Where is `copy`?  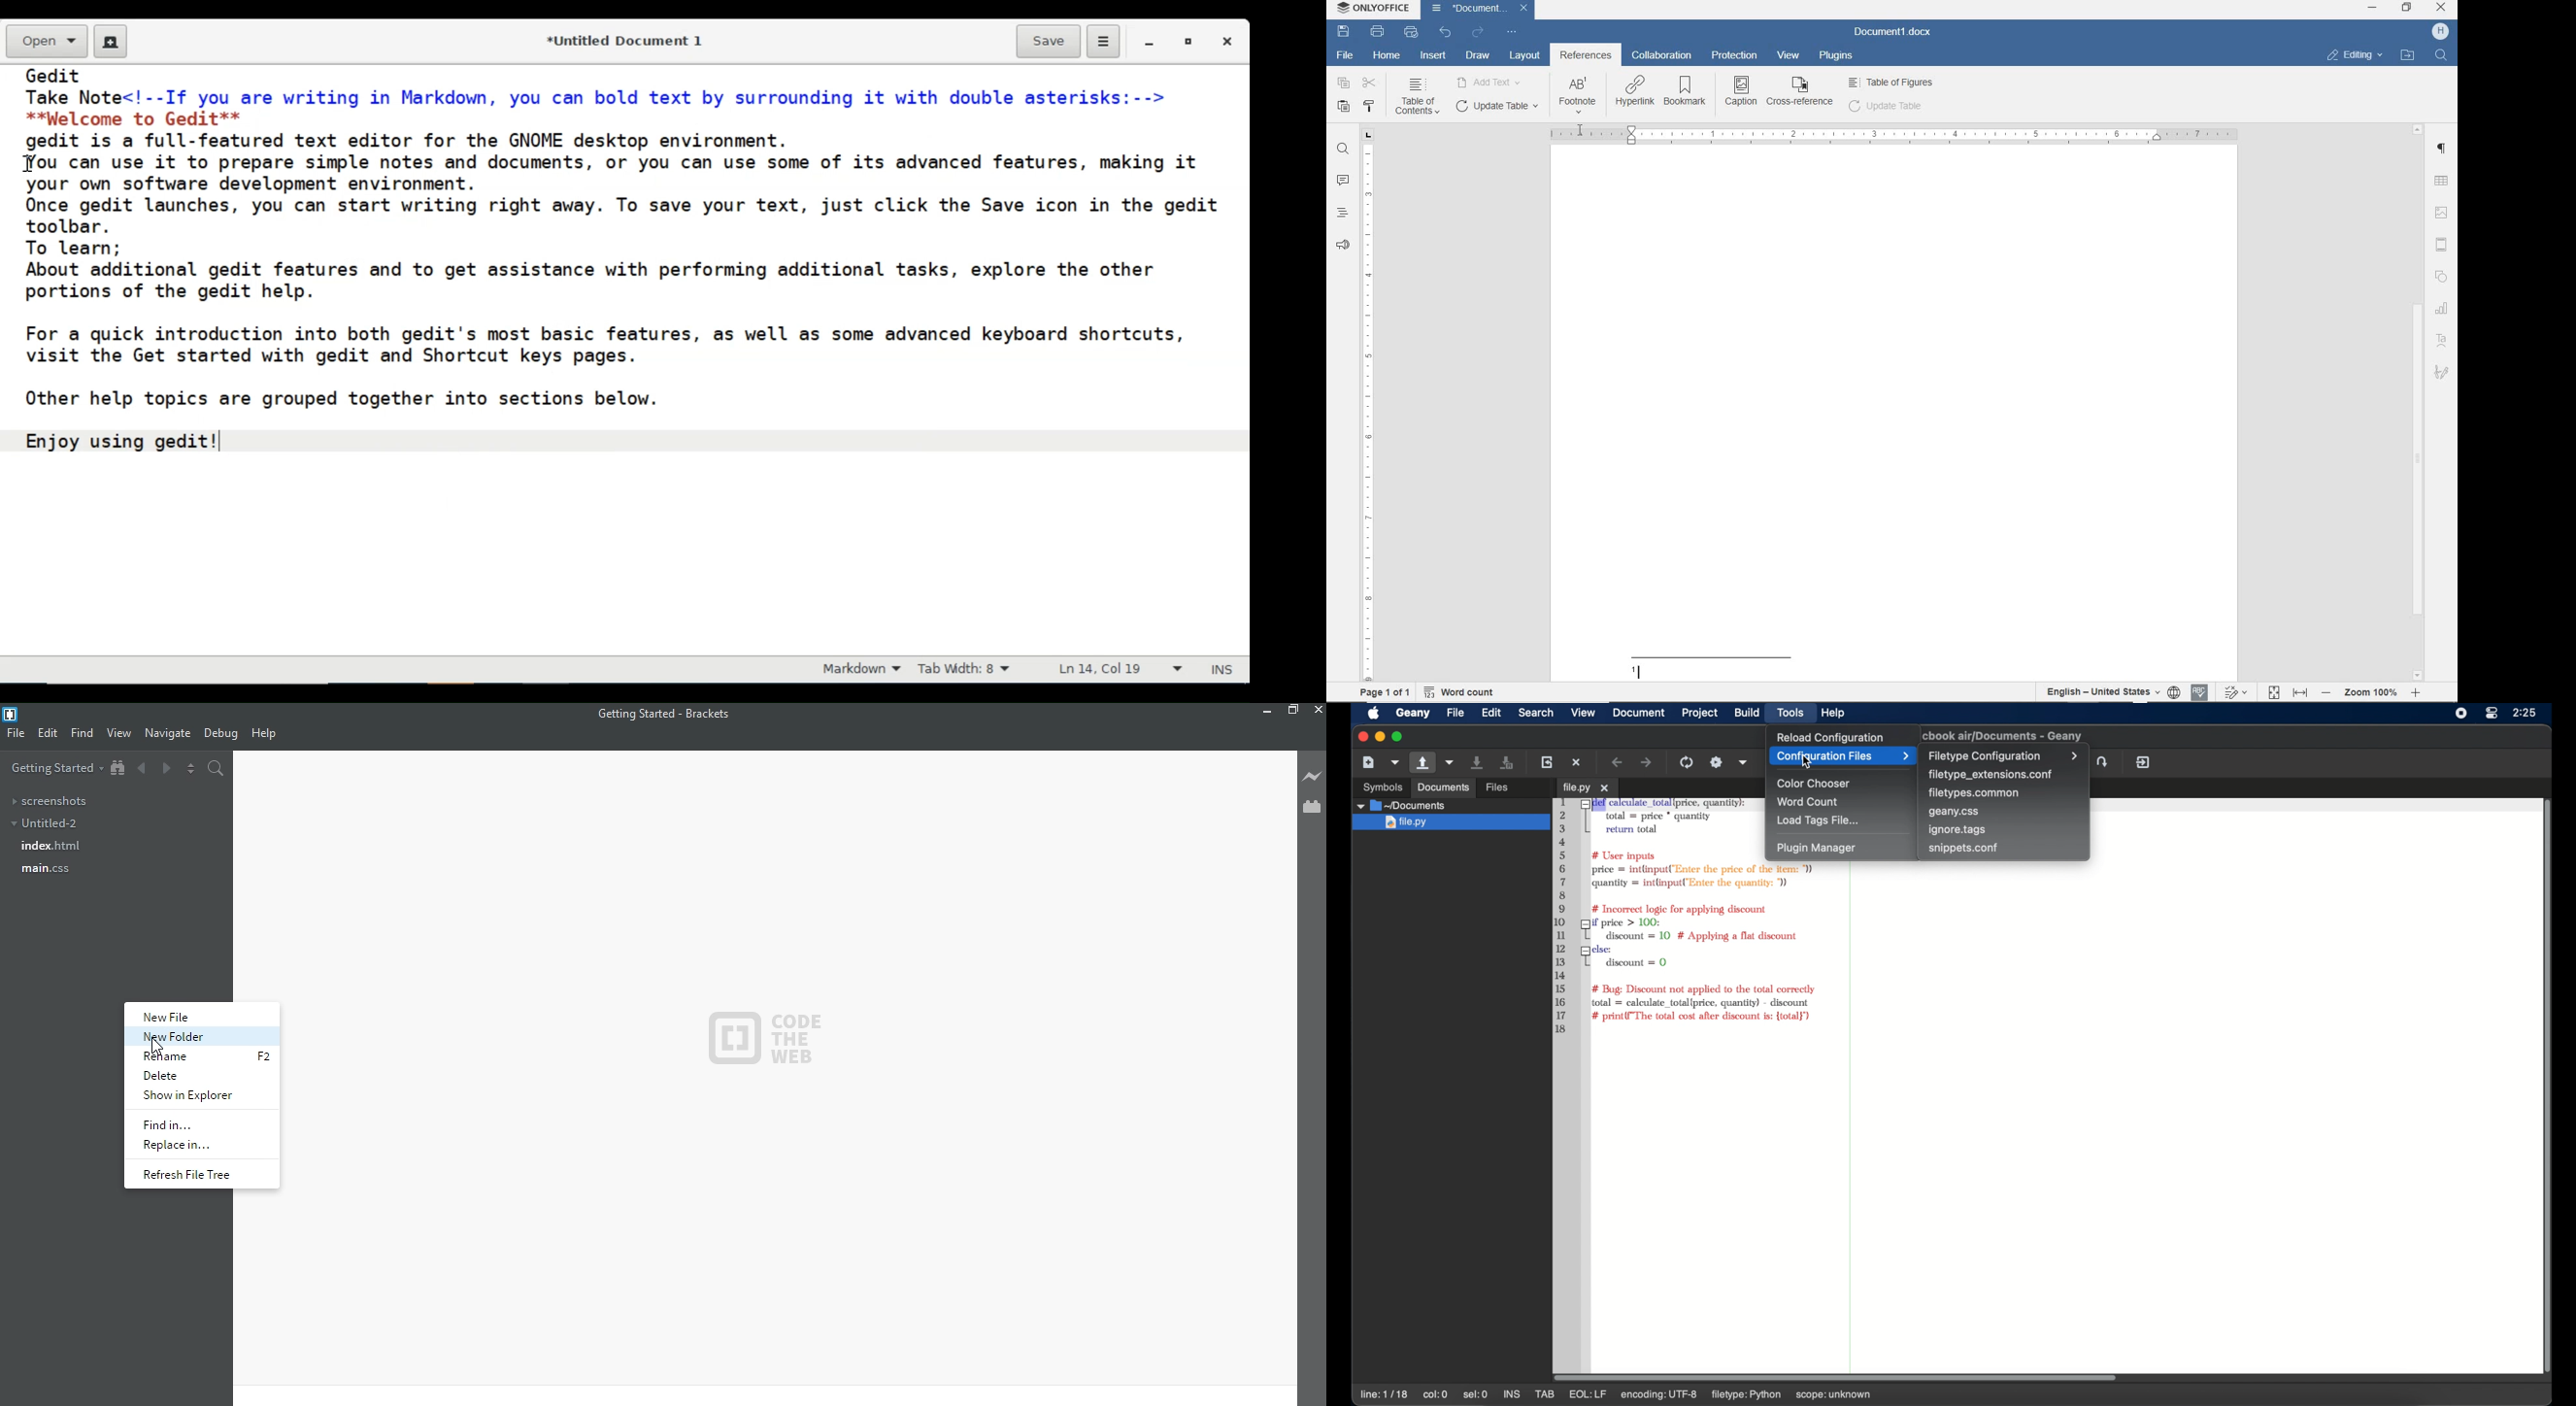
copy is located at coordinates (1341, 83).